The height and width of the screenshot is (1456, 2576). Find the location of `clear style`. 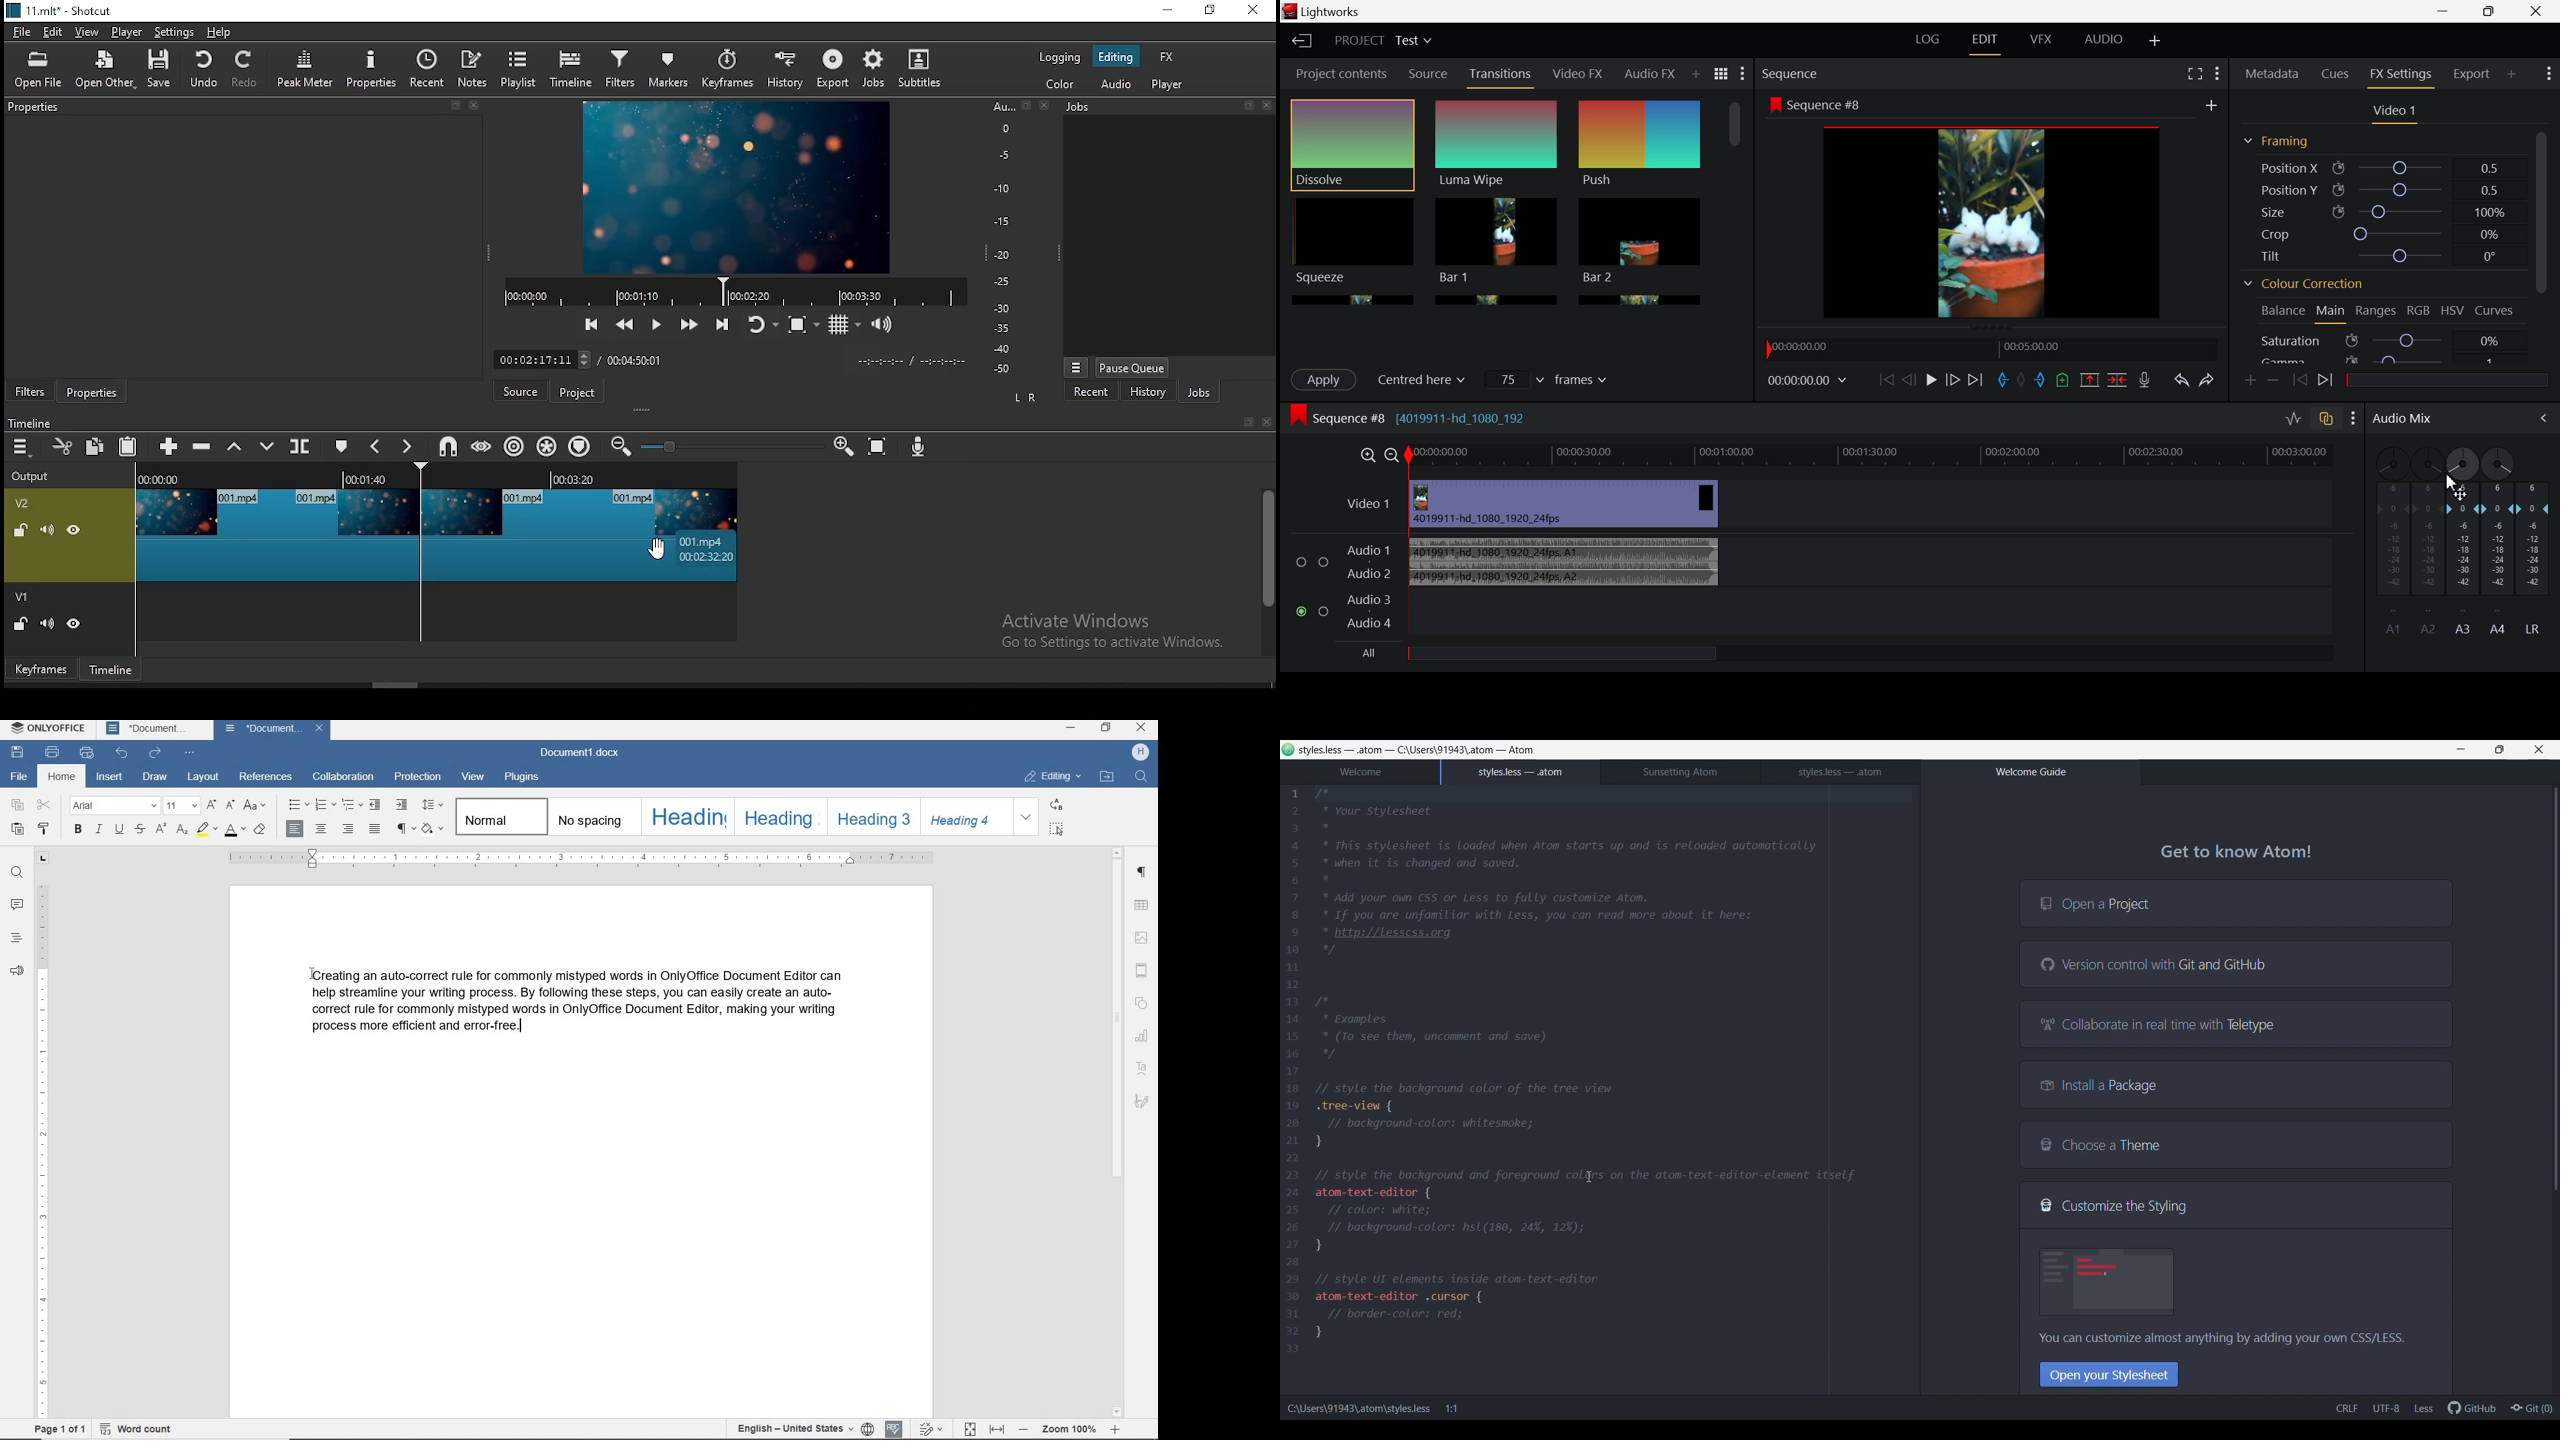

clear style is located at coordinates (261, 830).